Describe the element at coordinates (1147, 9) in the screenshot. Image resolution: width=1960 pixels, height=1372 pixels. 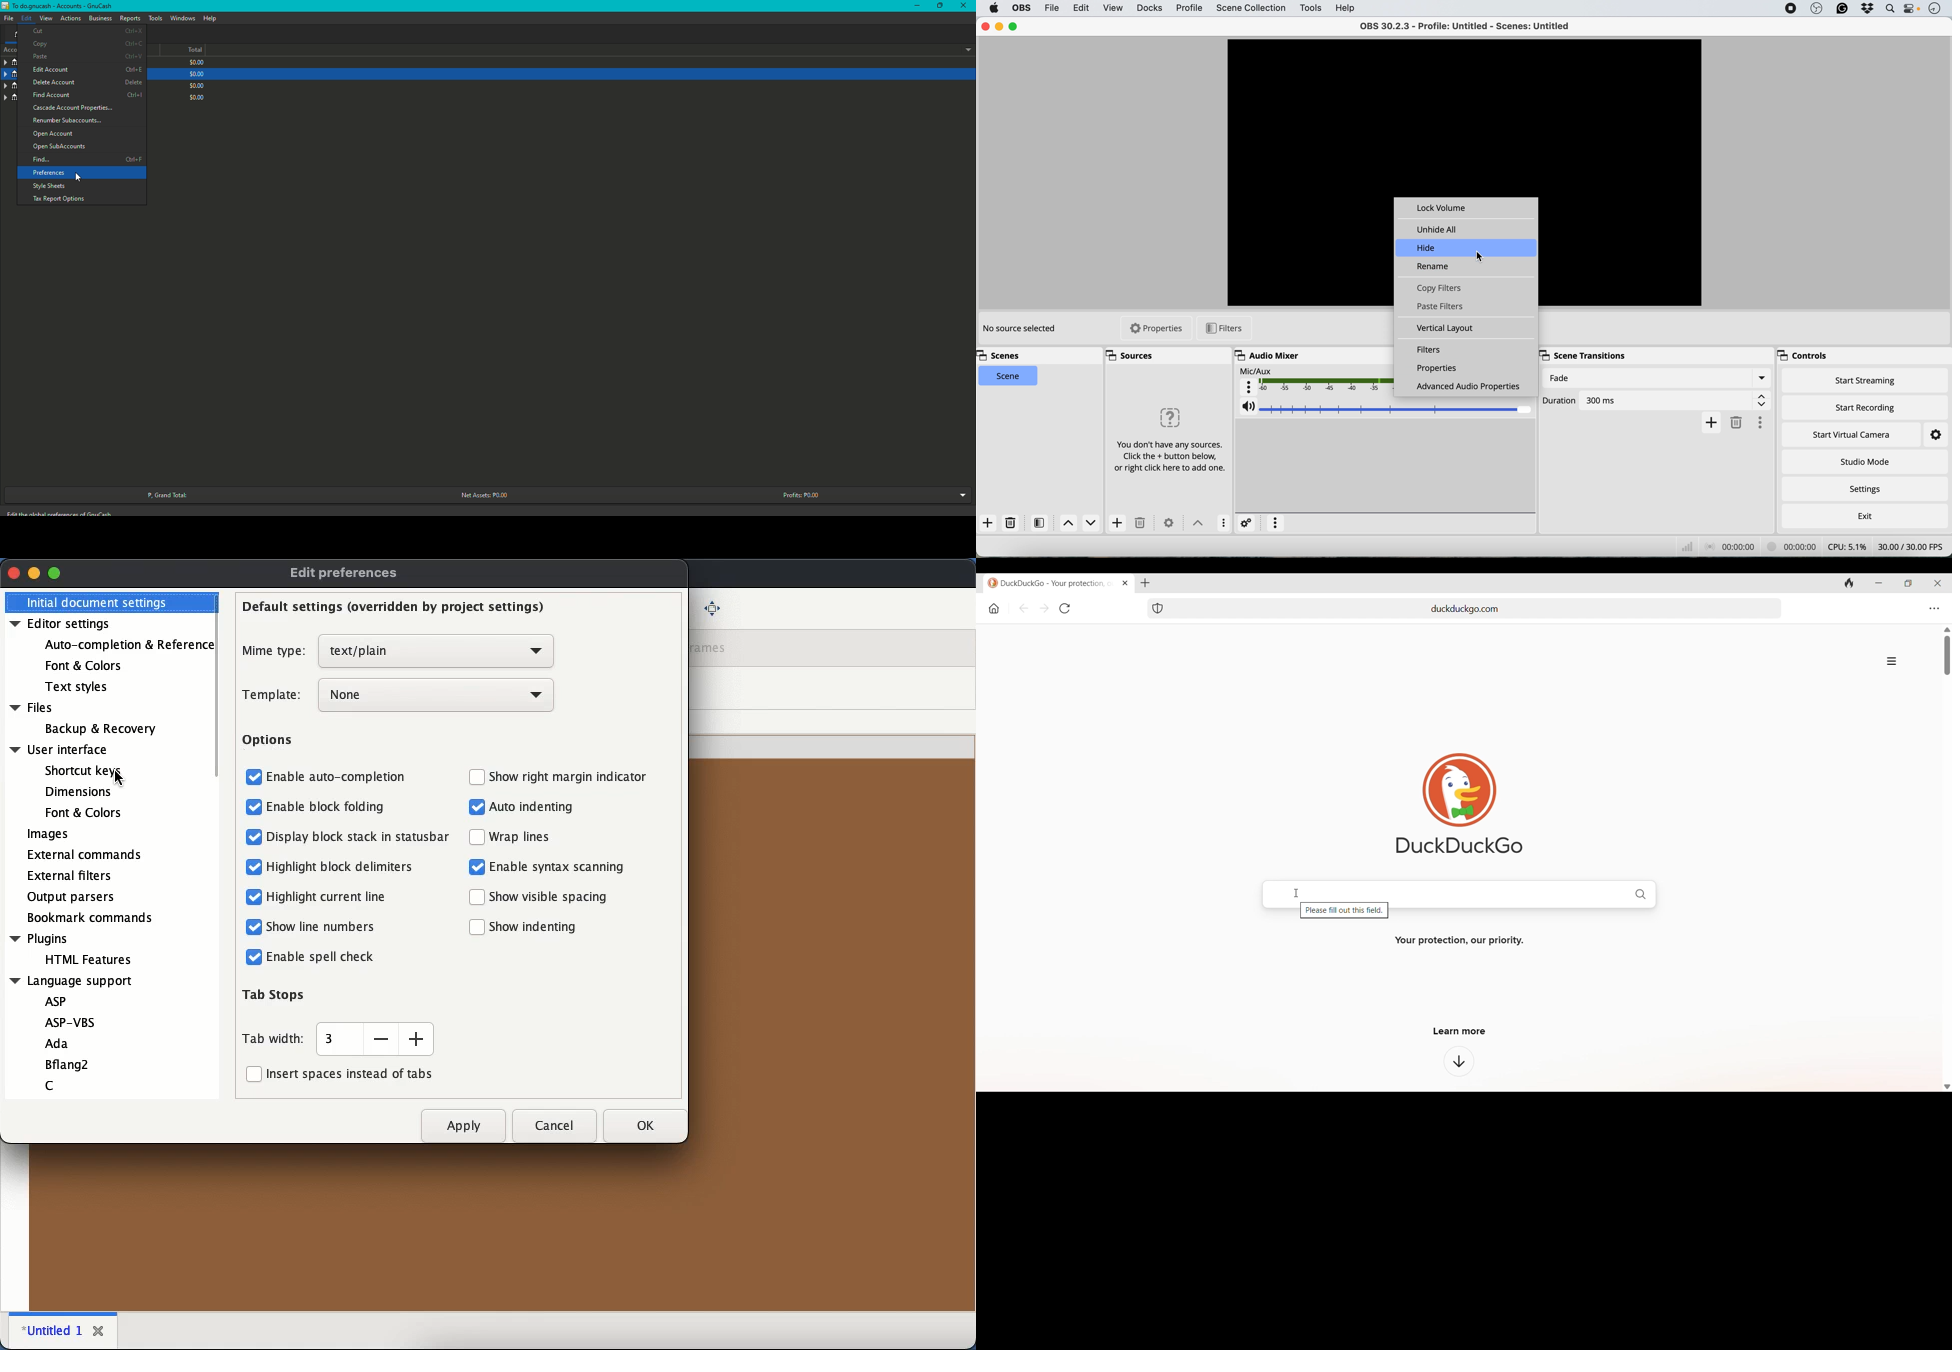
I see `docks` at that location.